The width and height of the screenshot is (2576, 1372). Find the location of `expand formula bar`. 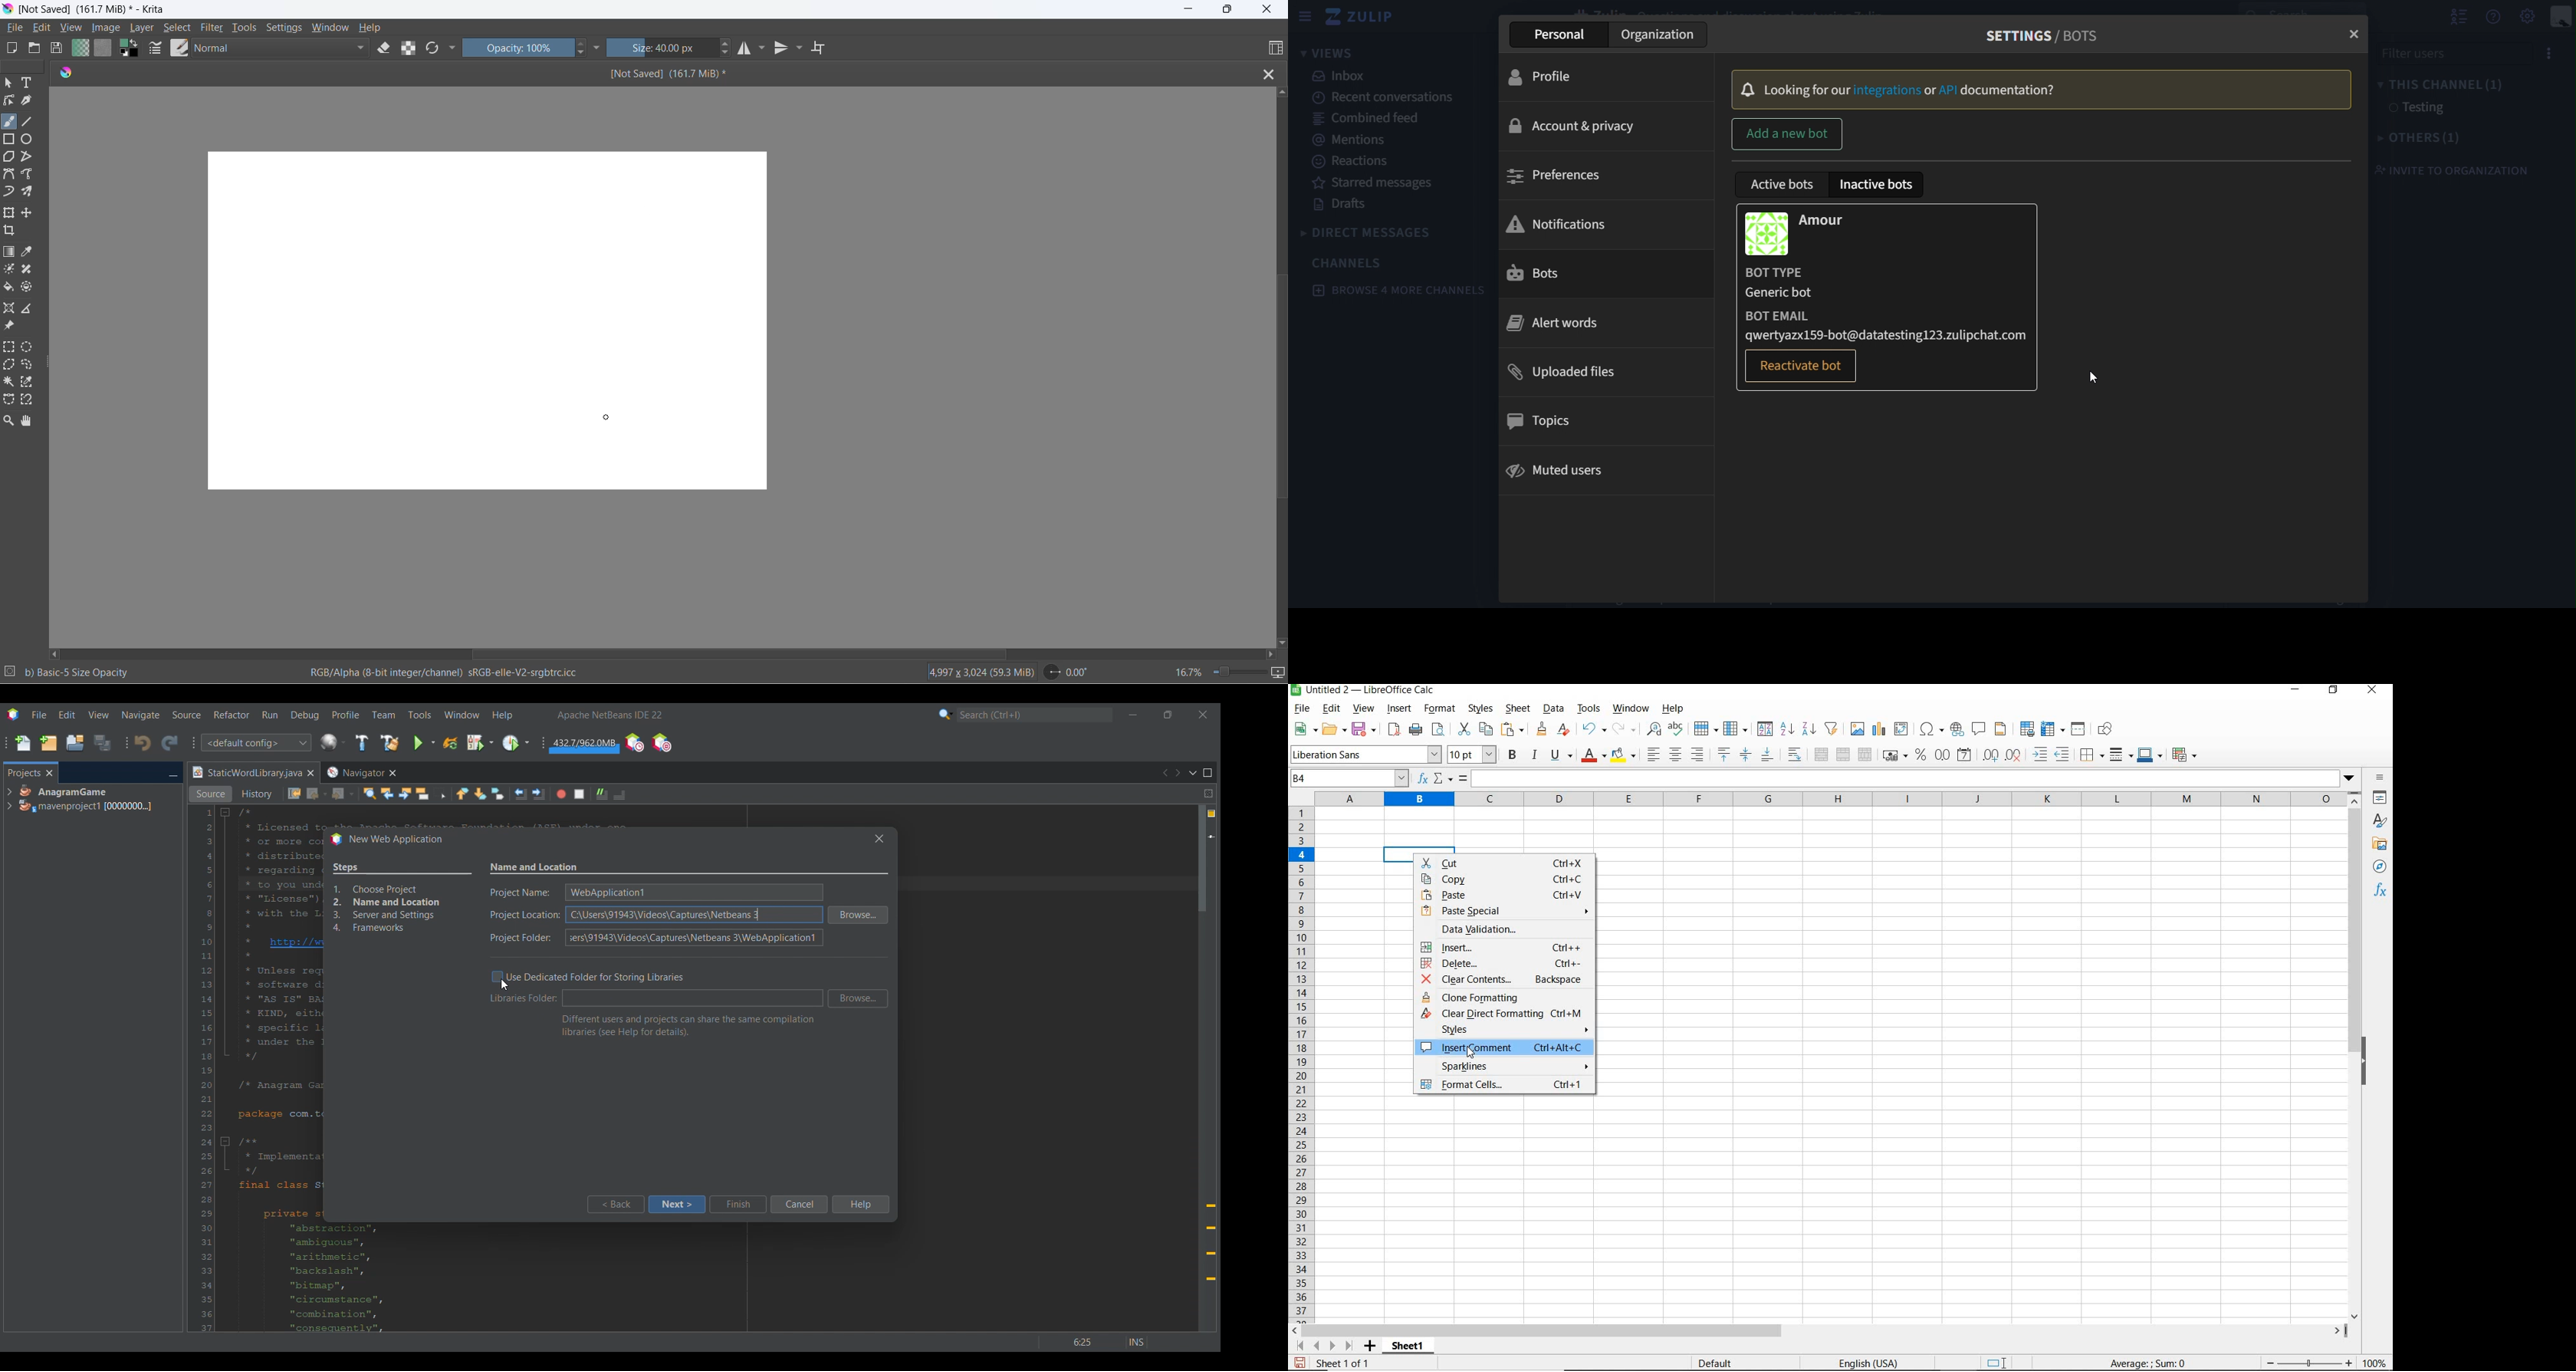

expand formula bar is located at coordinates (1917, 778).